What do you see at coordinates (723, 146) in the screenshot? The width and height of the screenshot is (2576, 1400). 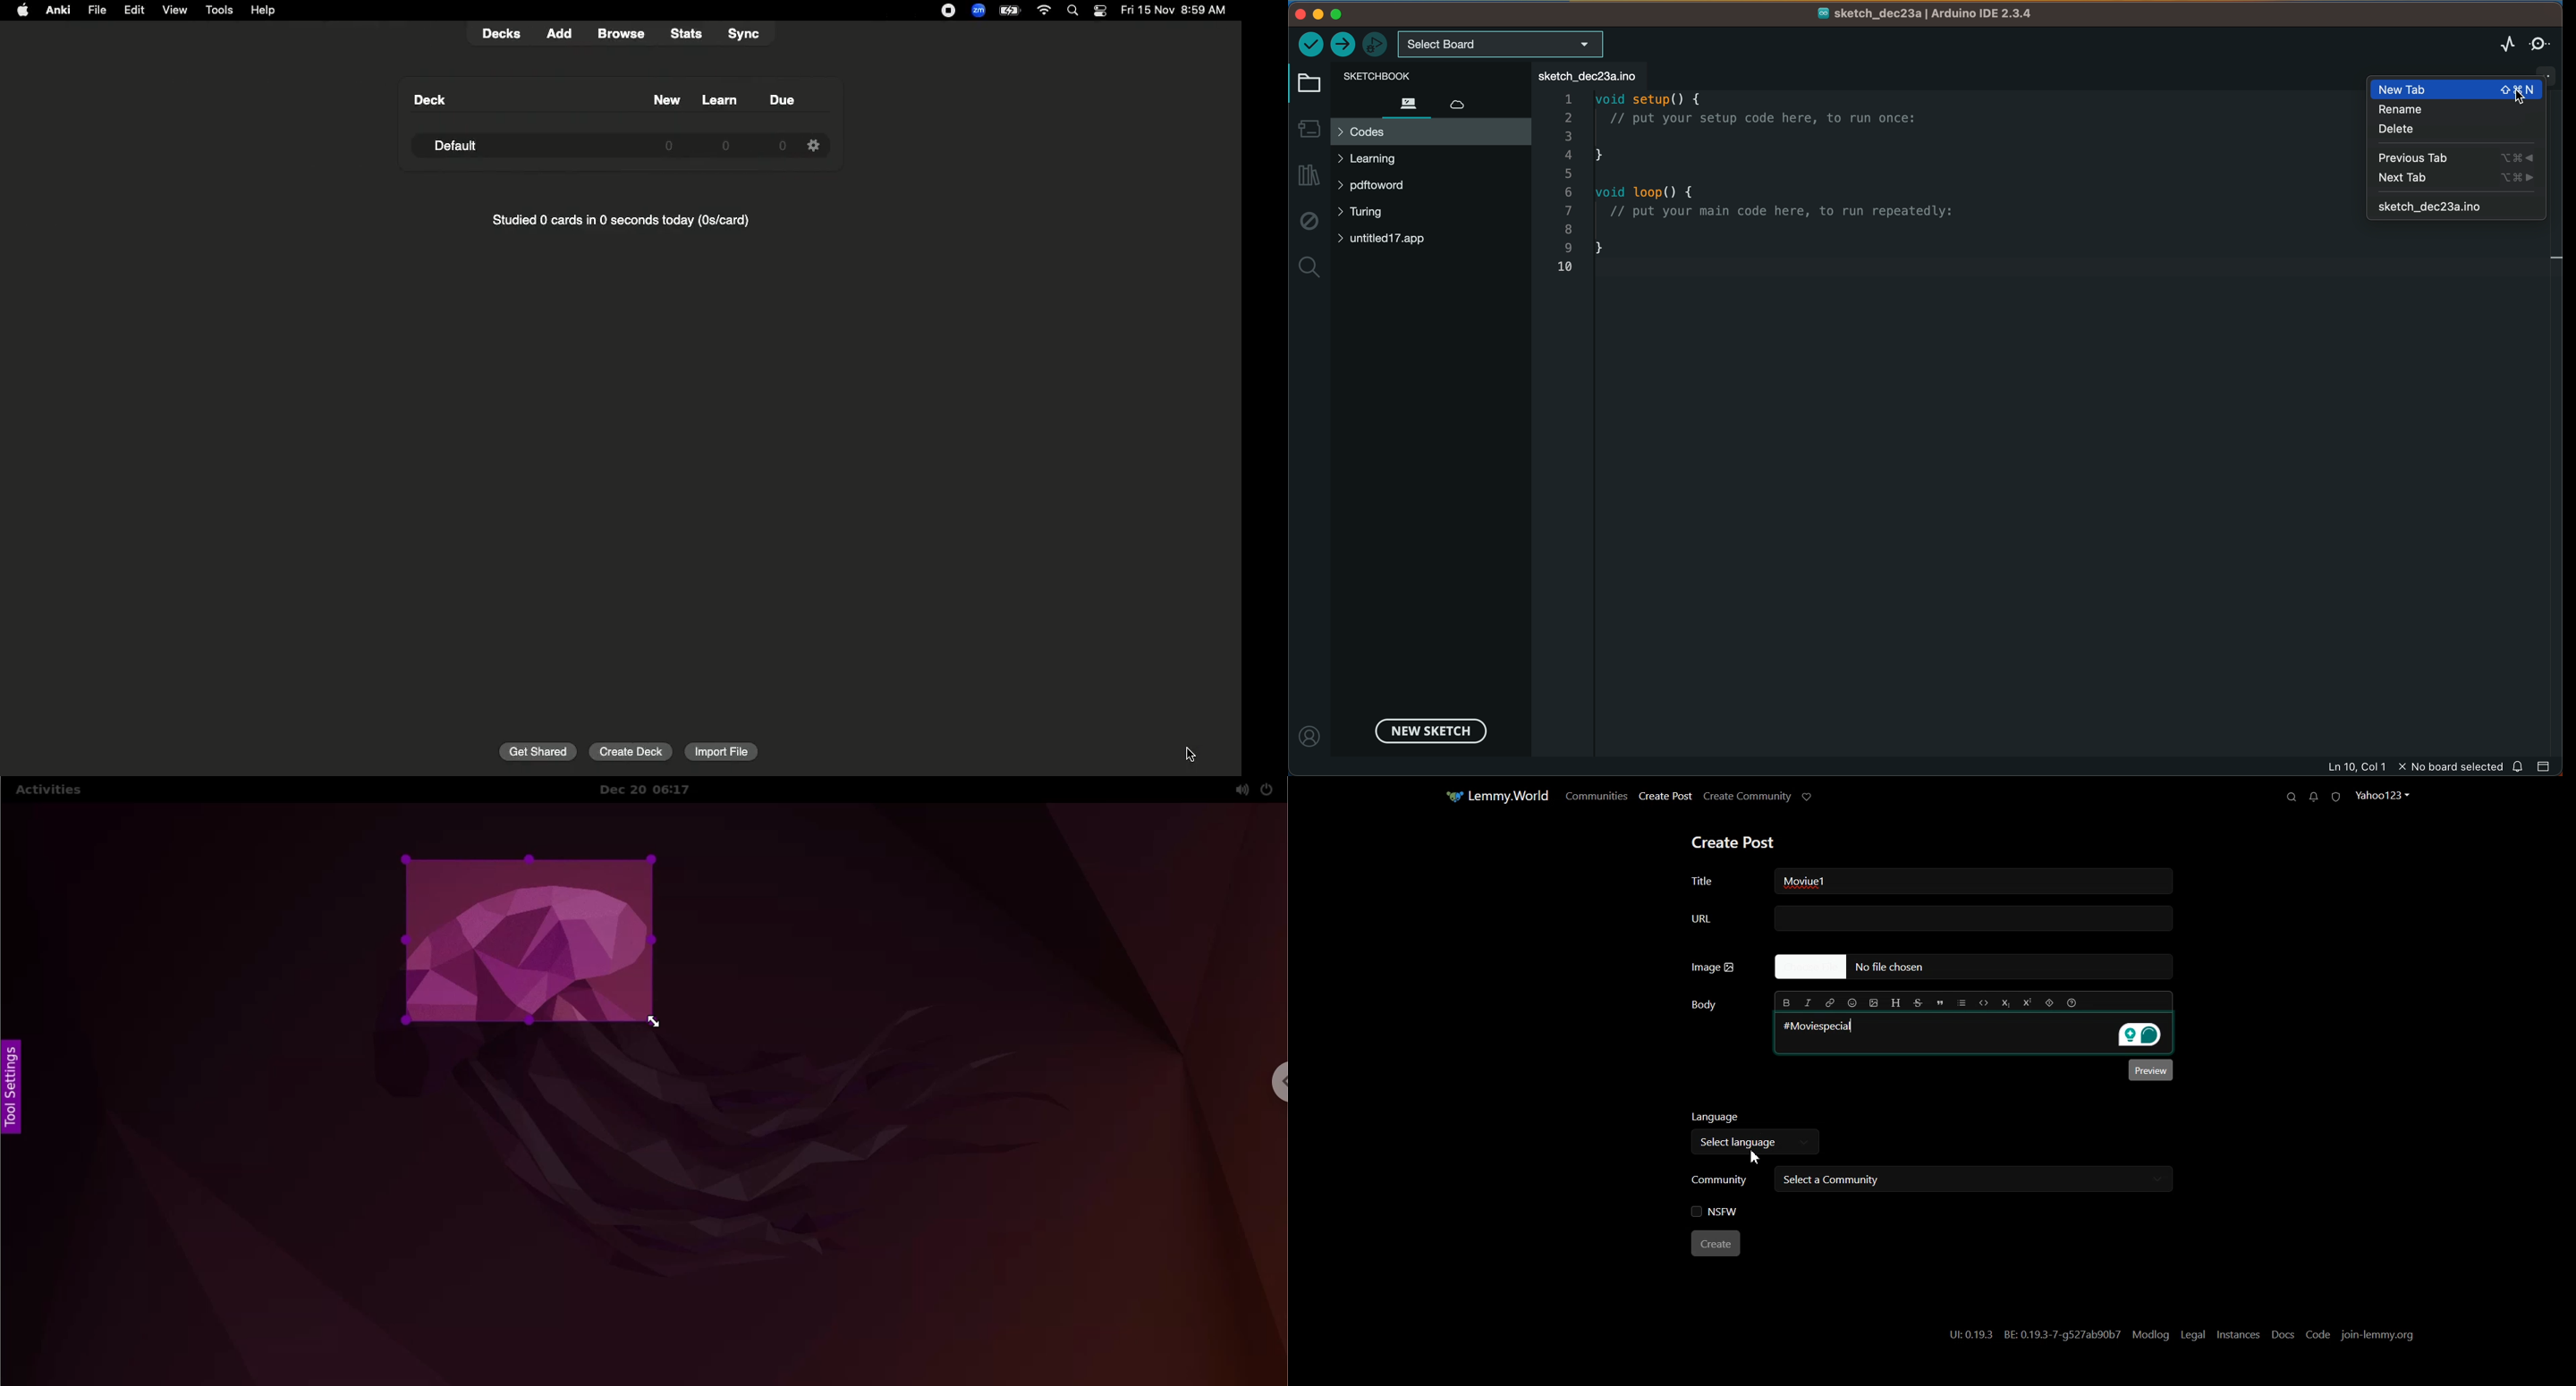 I see `0` at bounding box center [723, 146].